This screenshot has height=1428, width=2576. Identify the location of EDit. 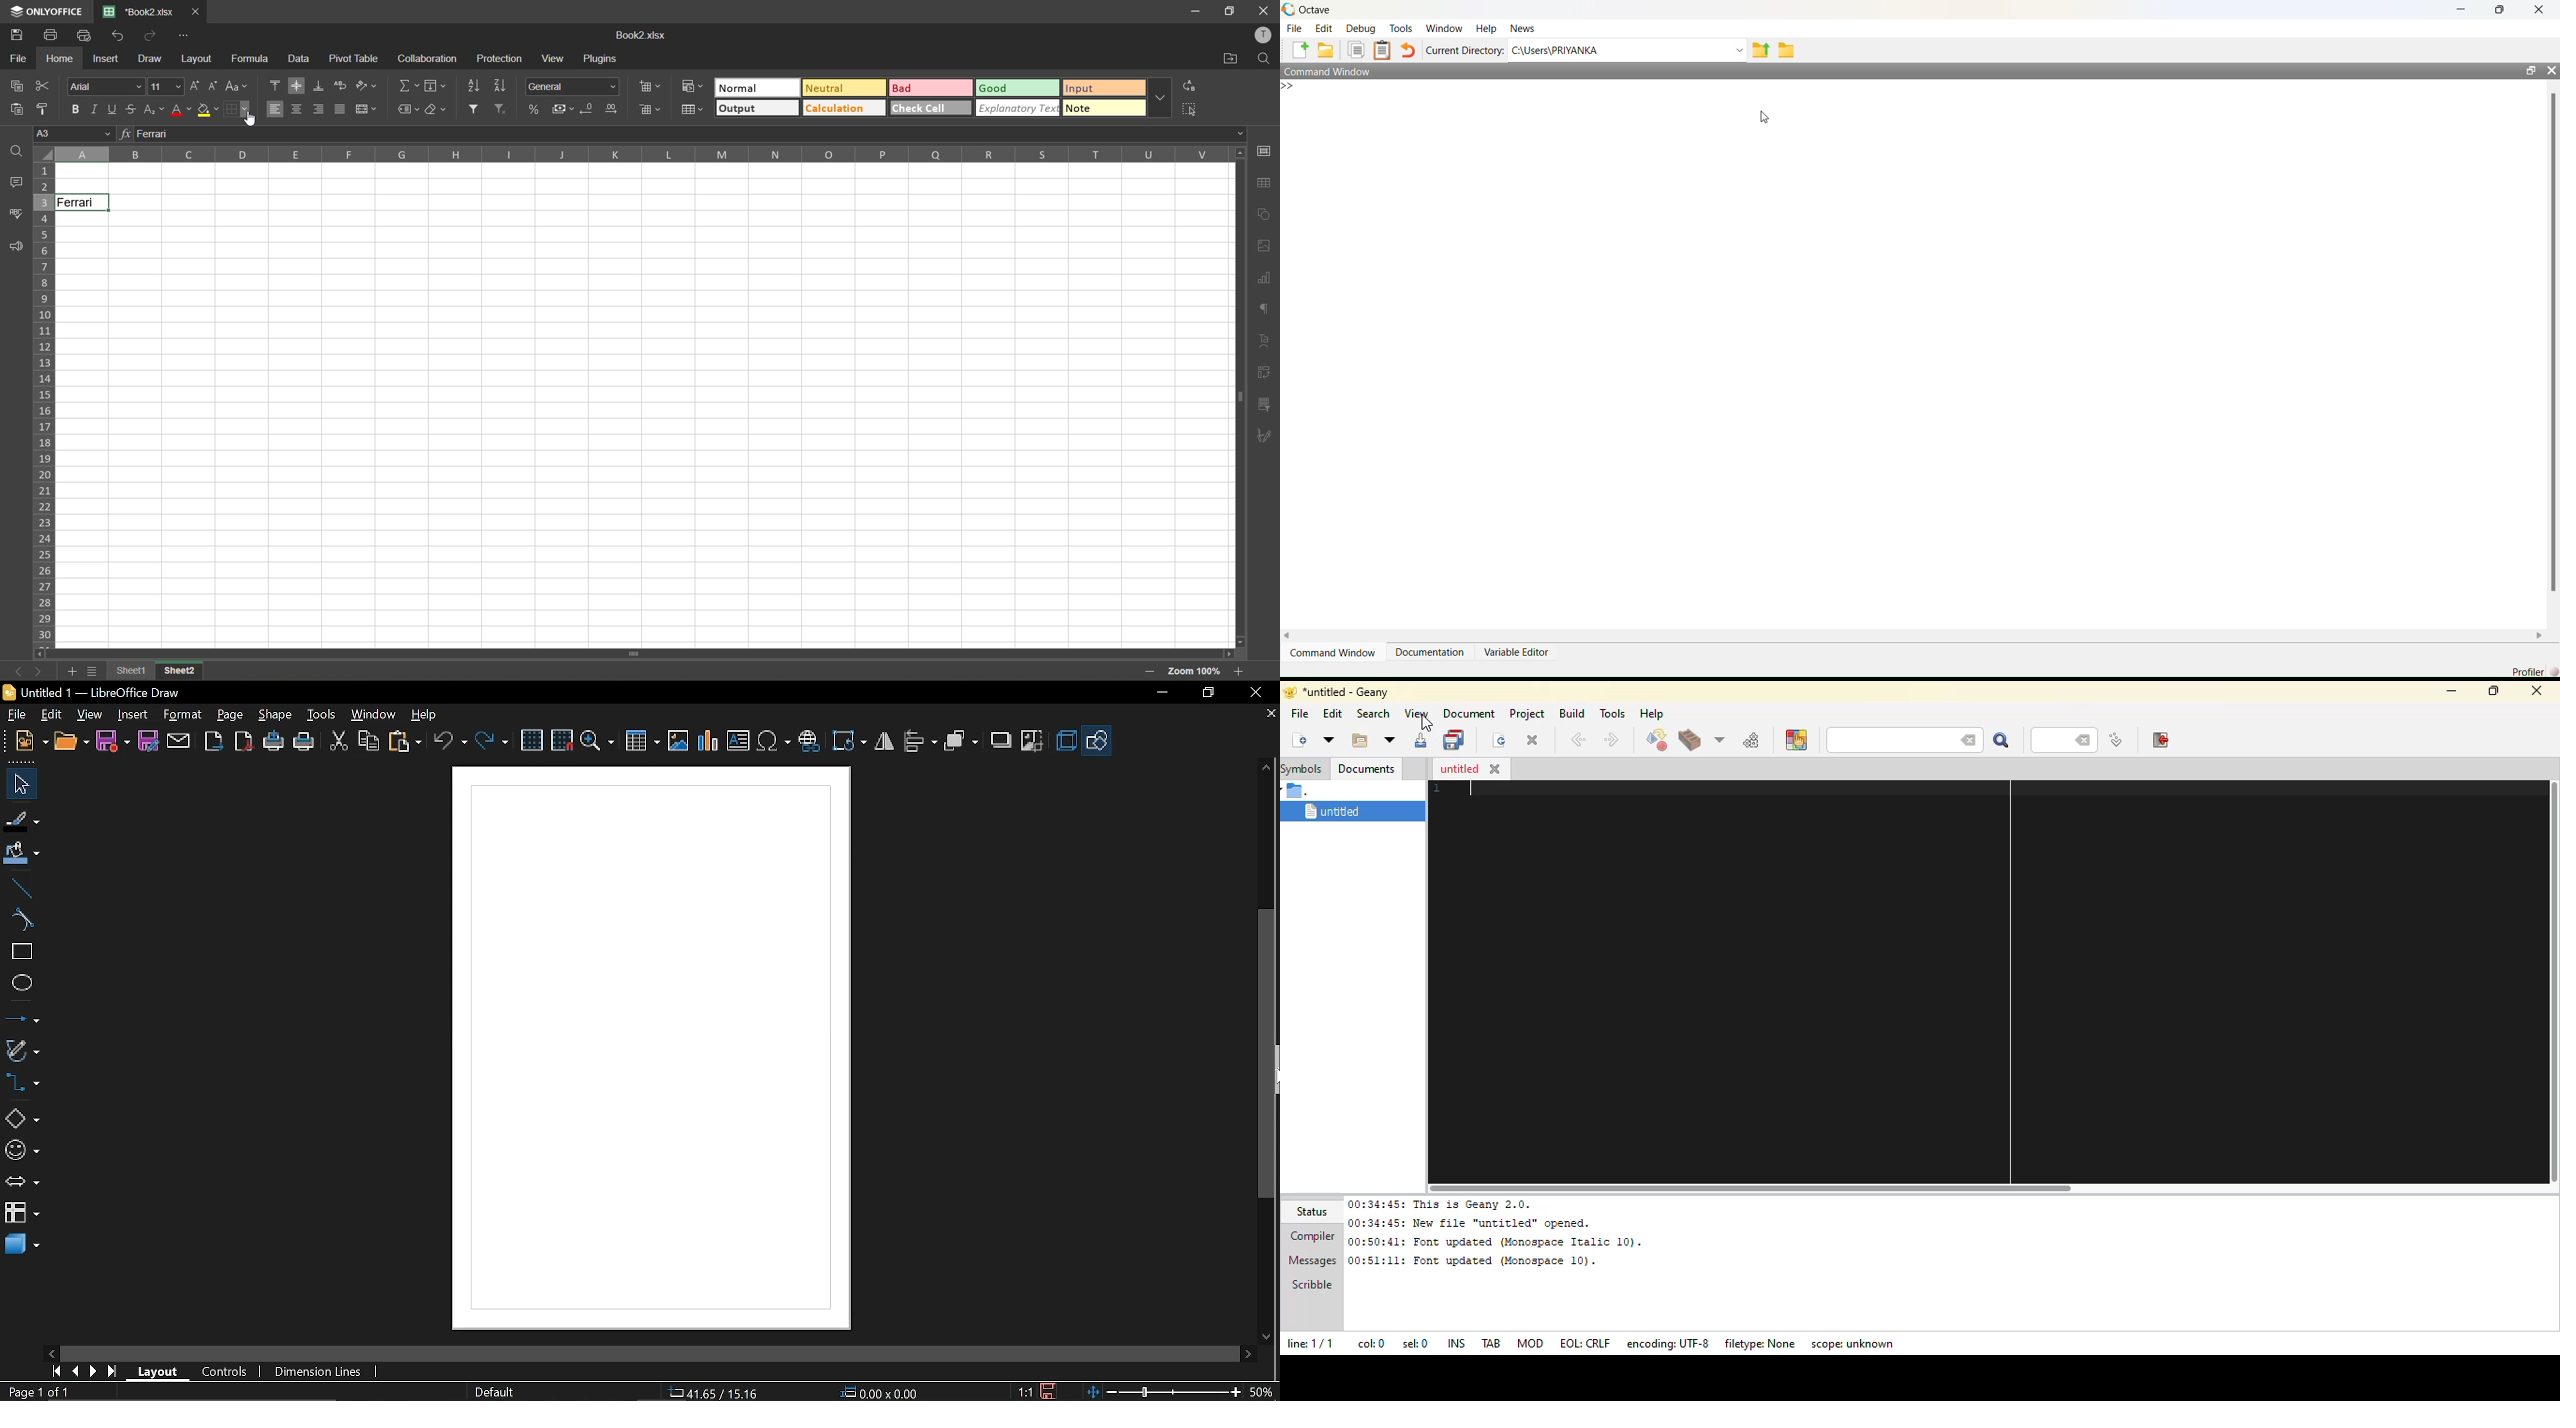
(52, 715).